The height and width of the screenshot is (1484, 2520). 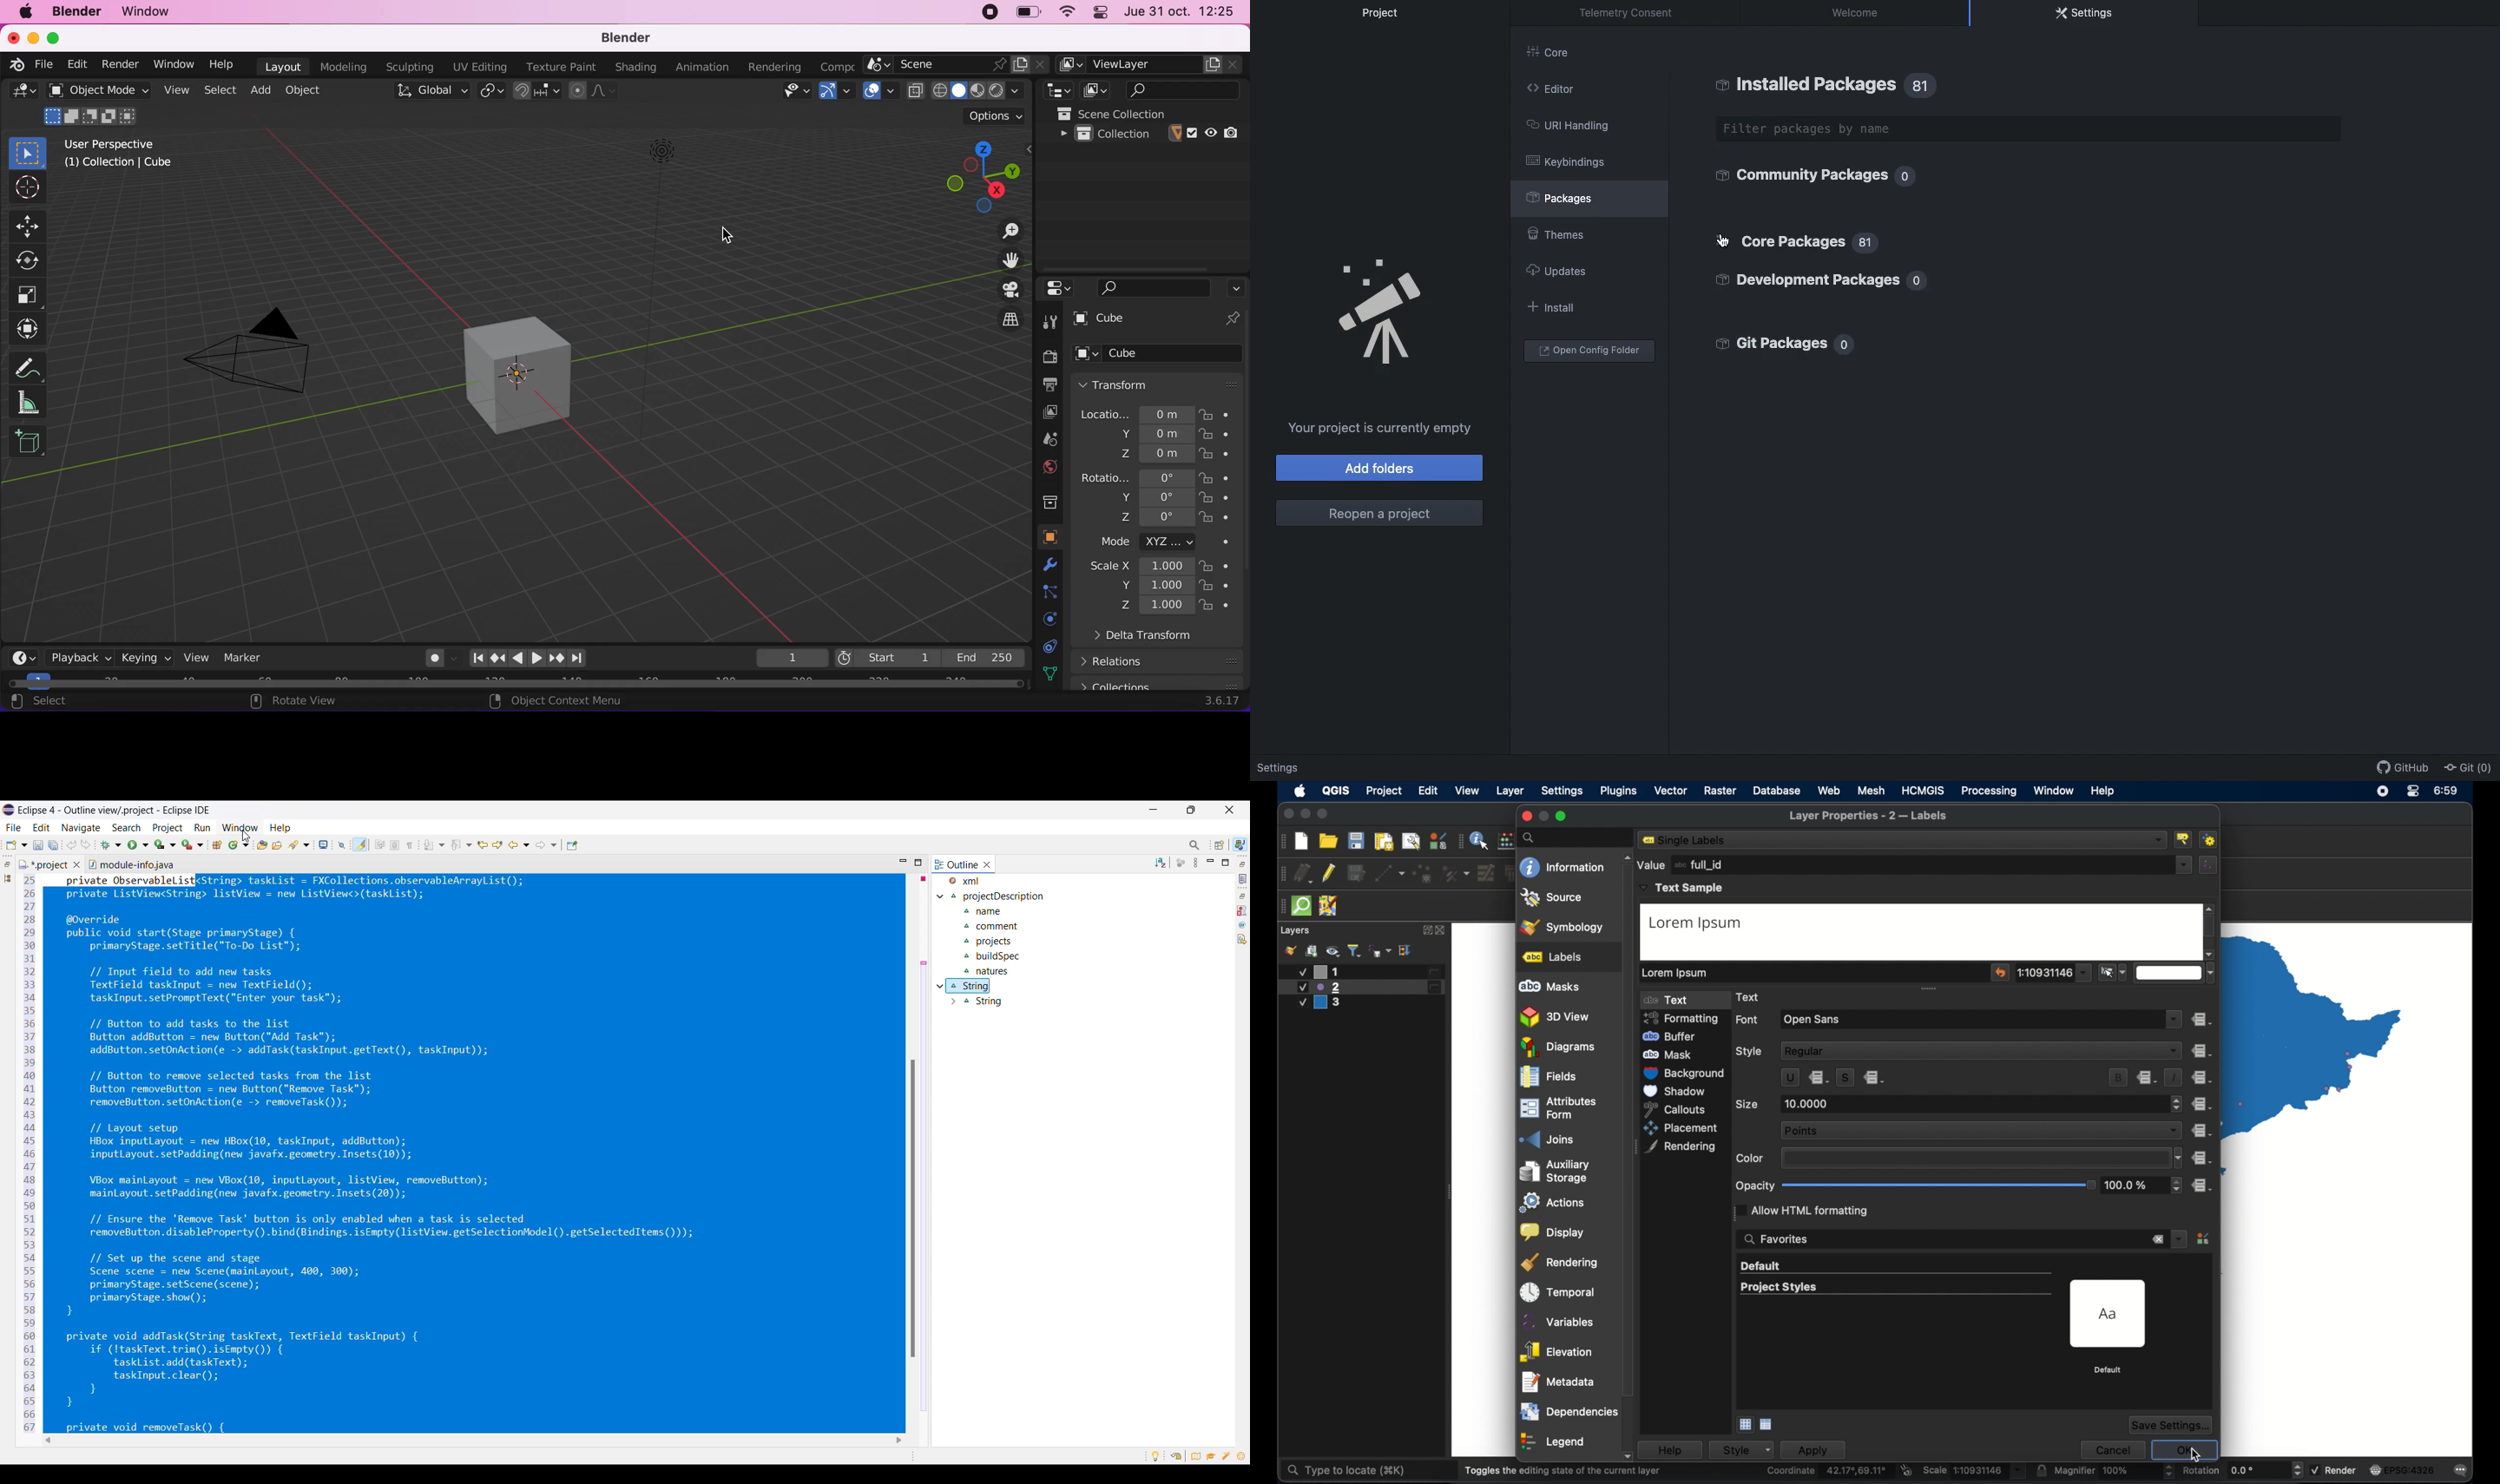 I want to click on HCMGIS, so click(x=1923, y=791).